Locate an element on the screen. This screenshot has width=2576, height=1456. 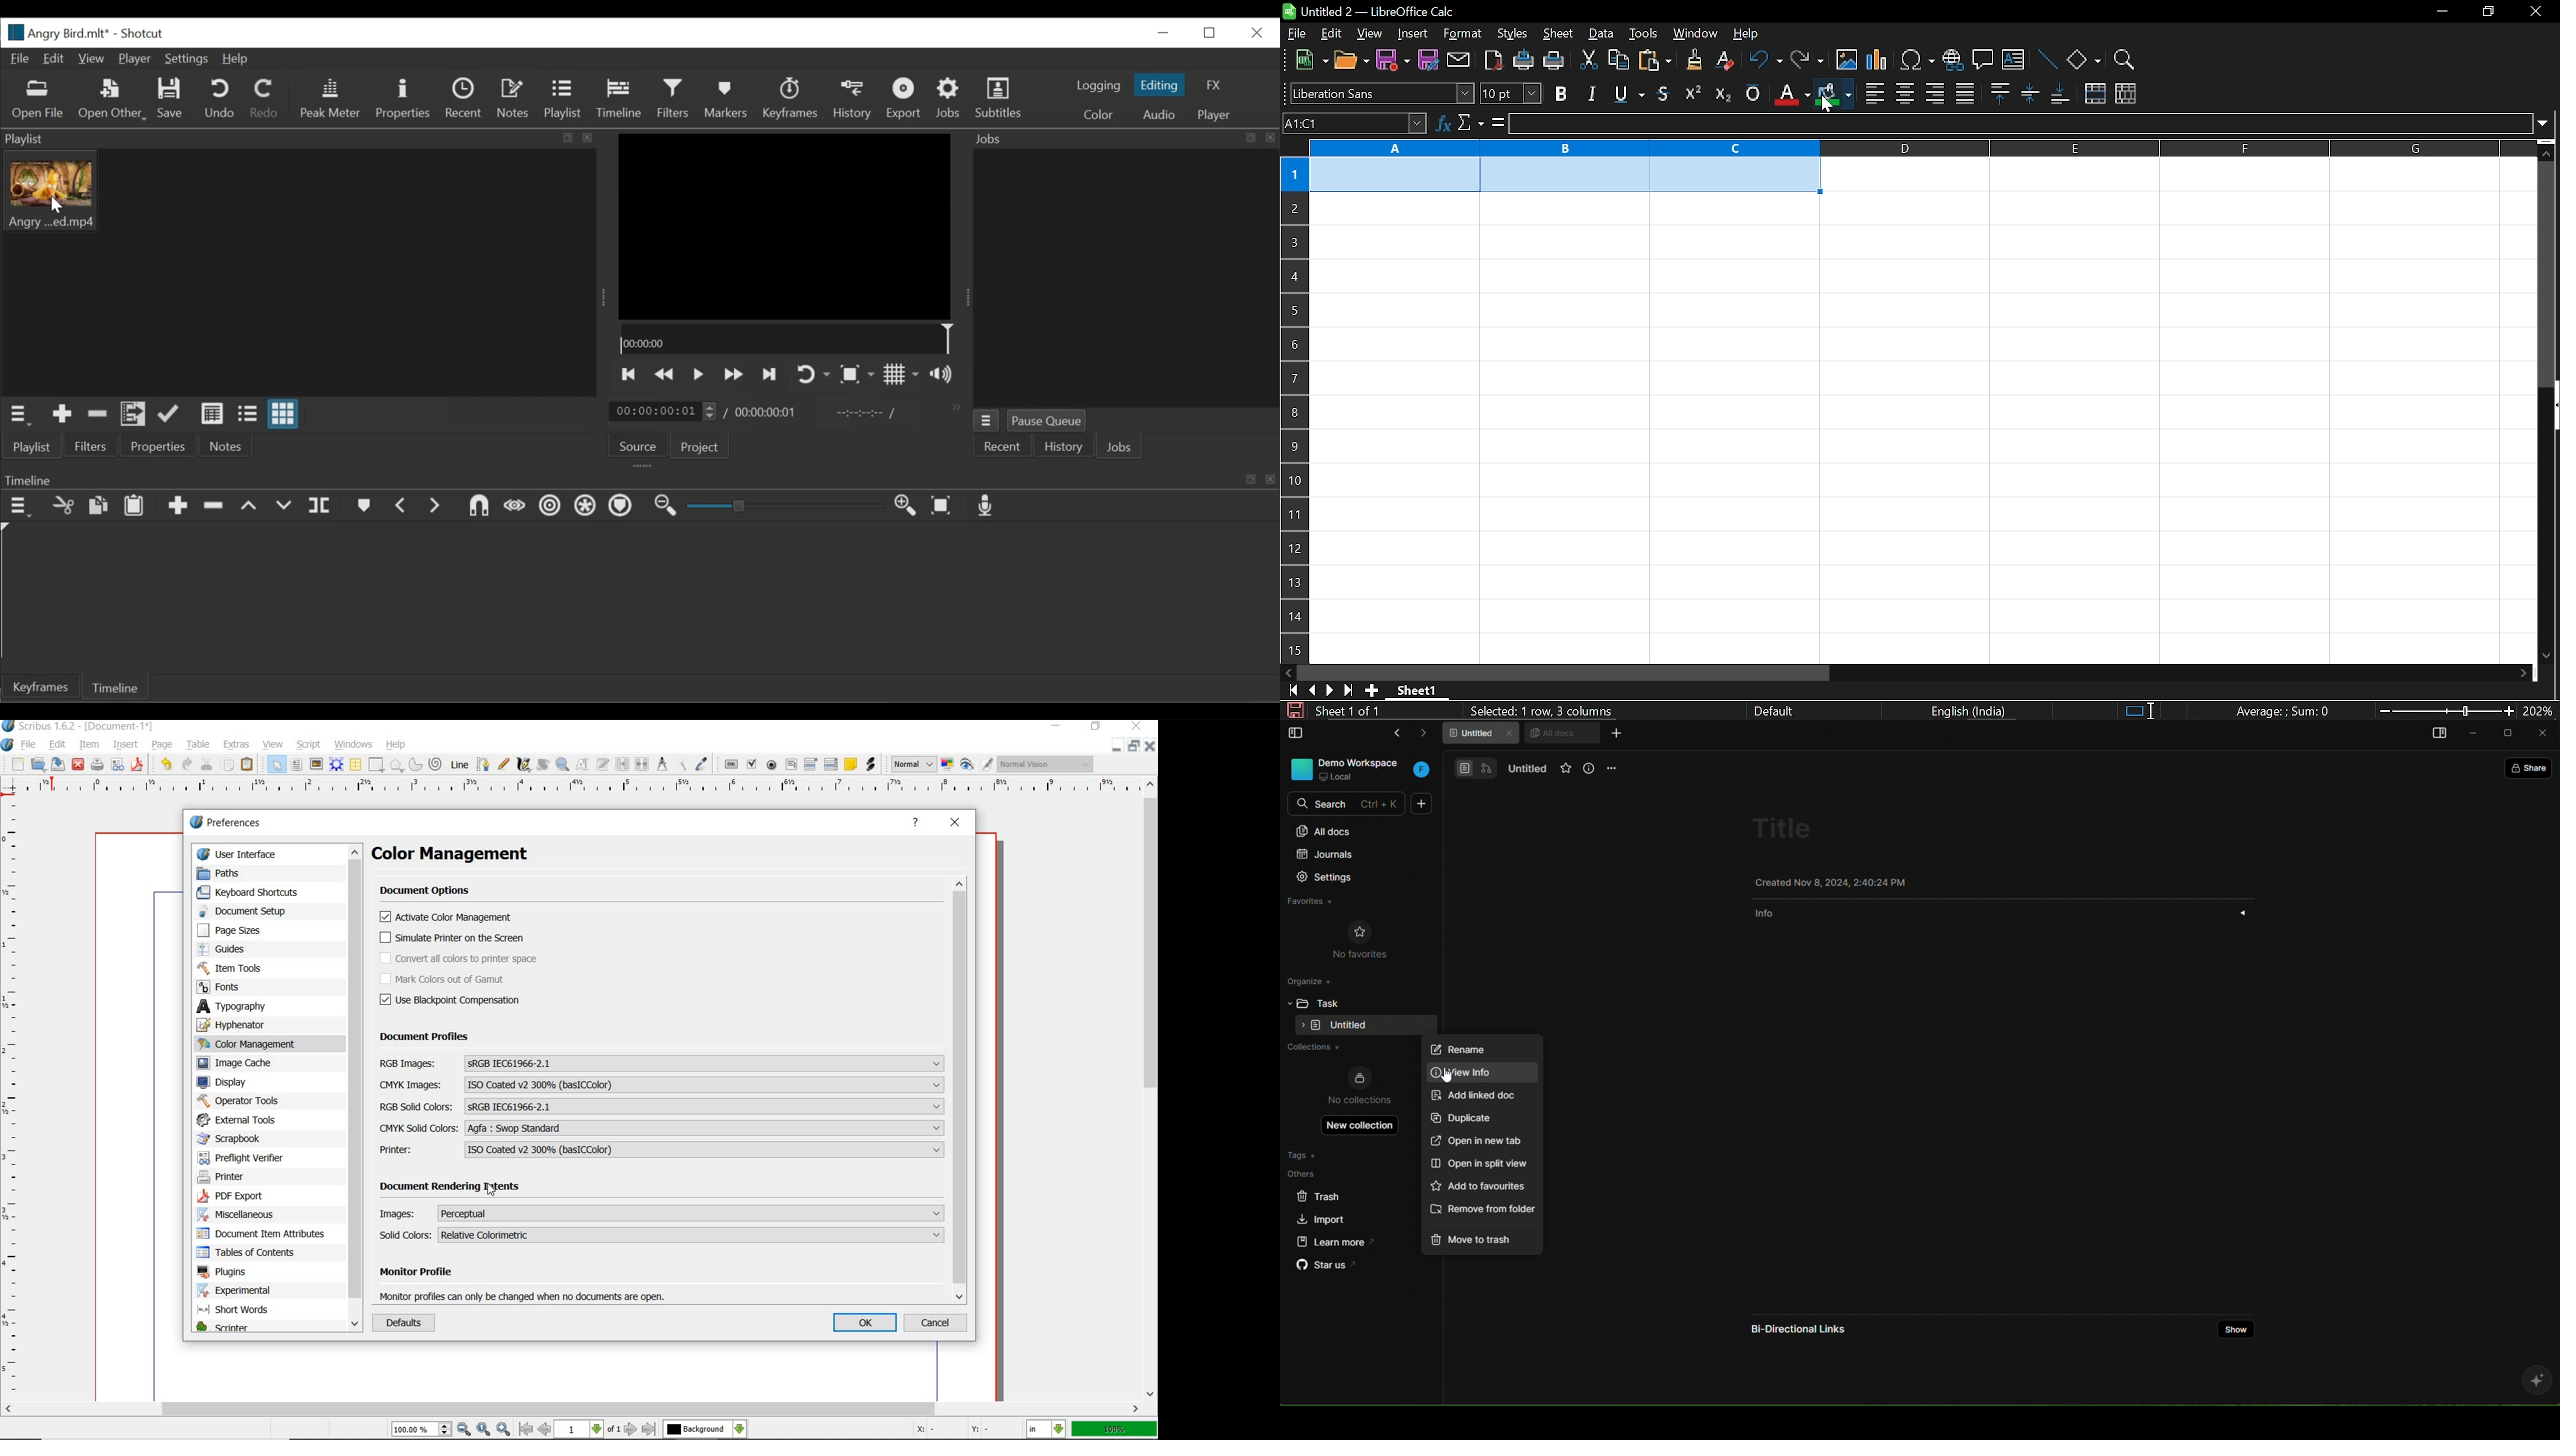
pdf combo box is located at coordinates (814, 763).